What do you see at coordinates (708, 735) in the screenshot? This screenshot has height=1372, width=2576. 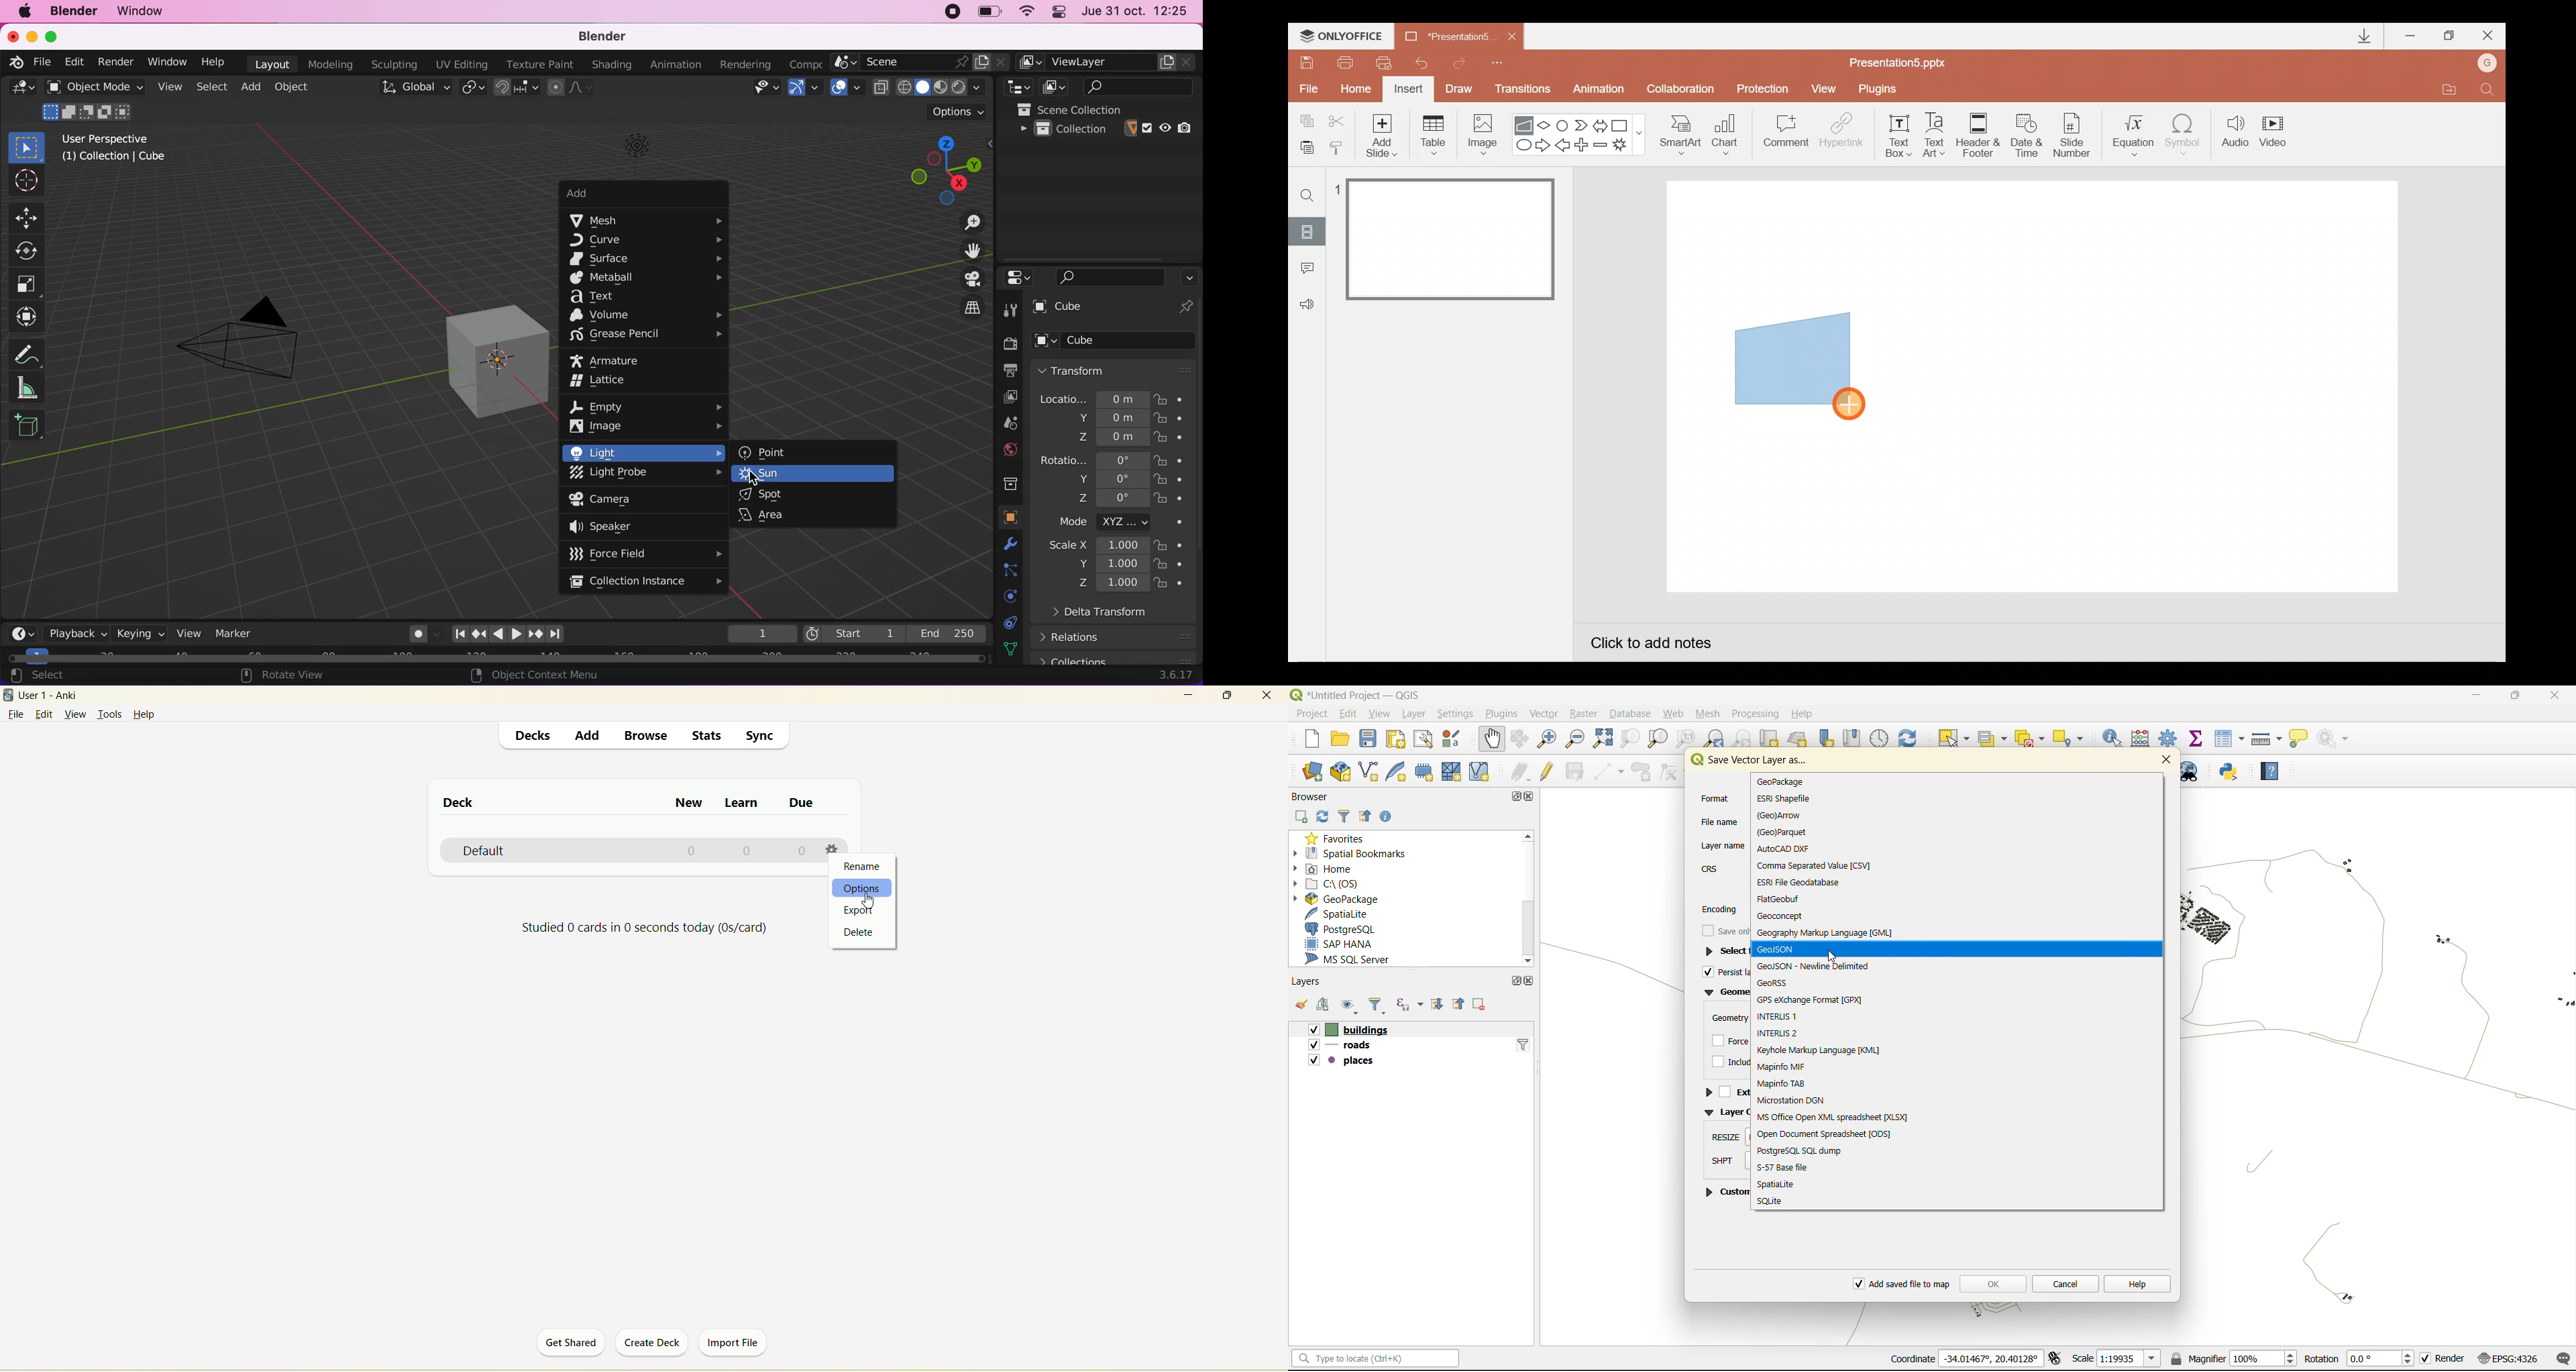 I see `stats` at bounding box center [708, 735].